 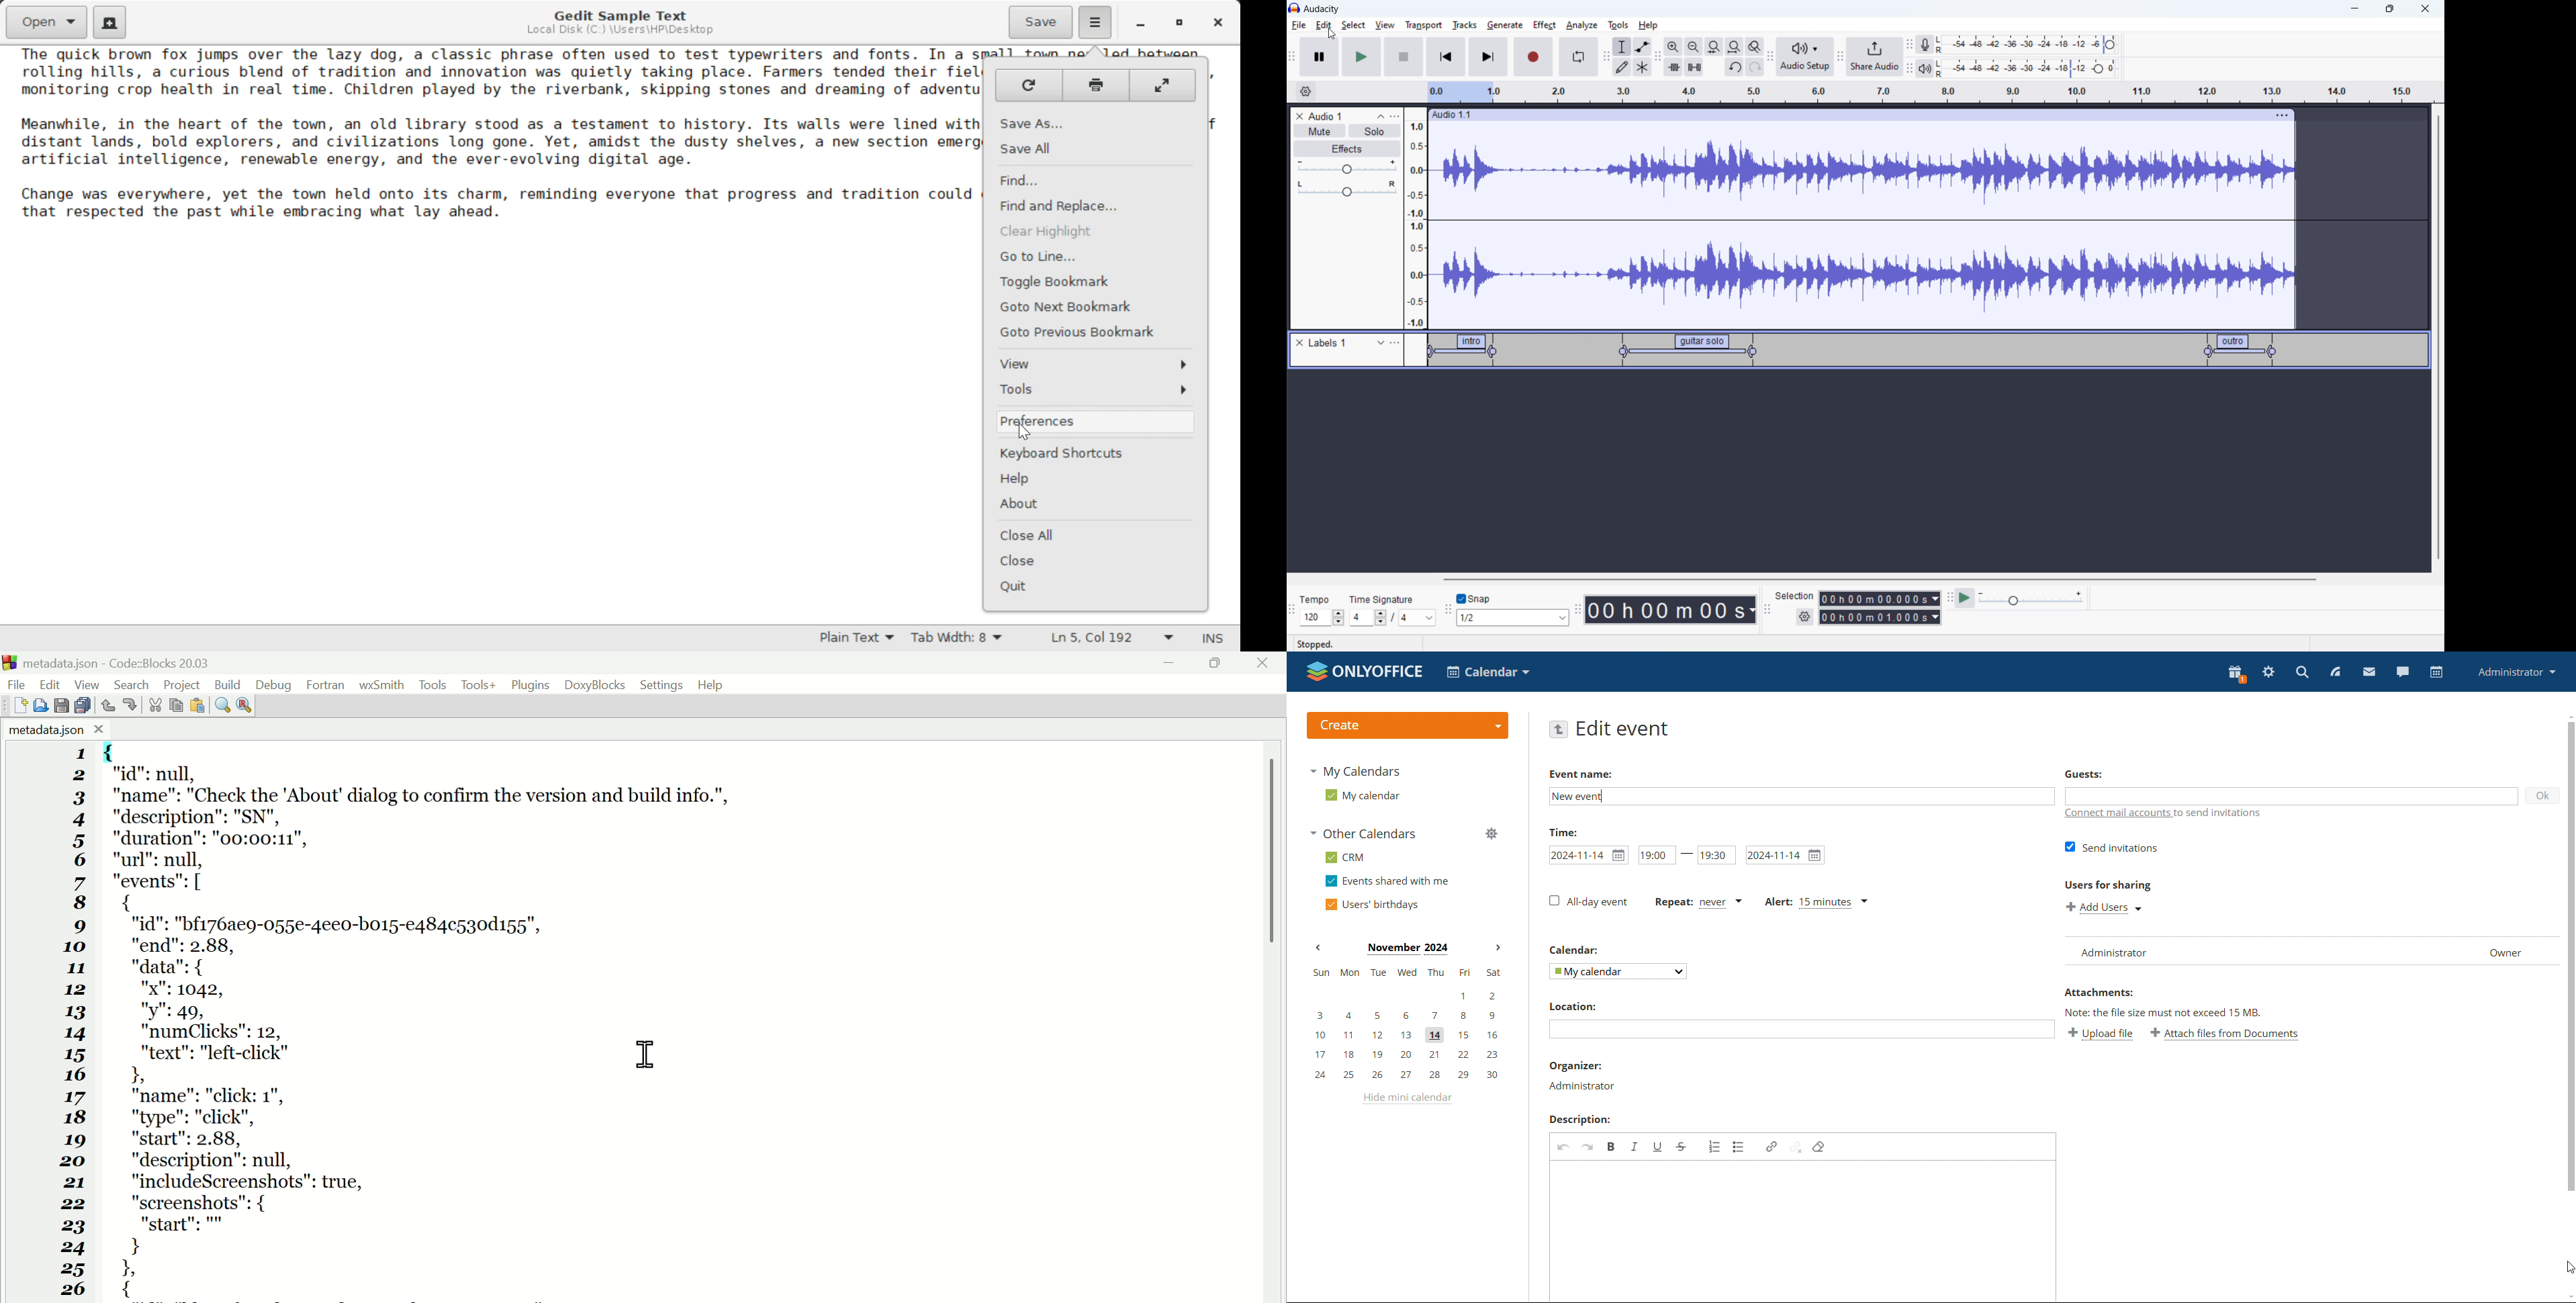 What do you see at coordinates (1755, 46) in the screenshot?
I see `toggle zoom` at bounding box center [1755, 46].